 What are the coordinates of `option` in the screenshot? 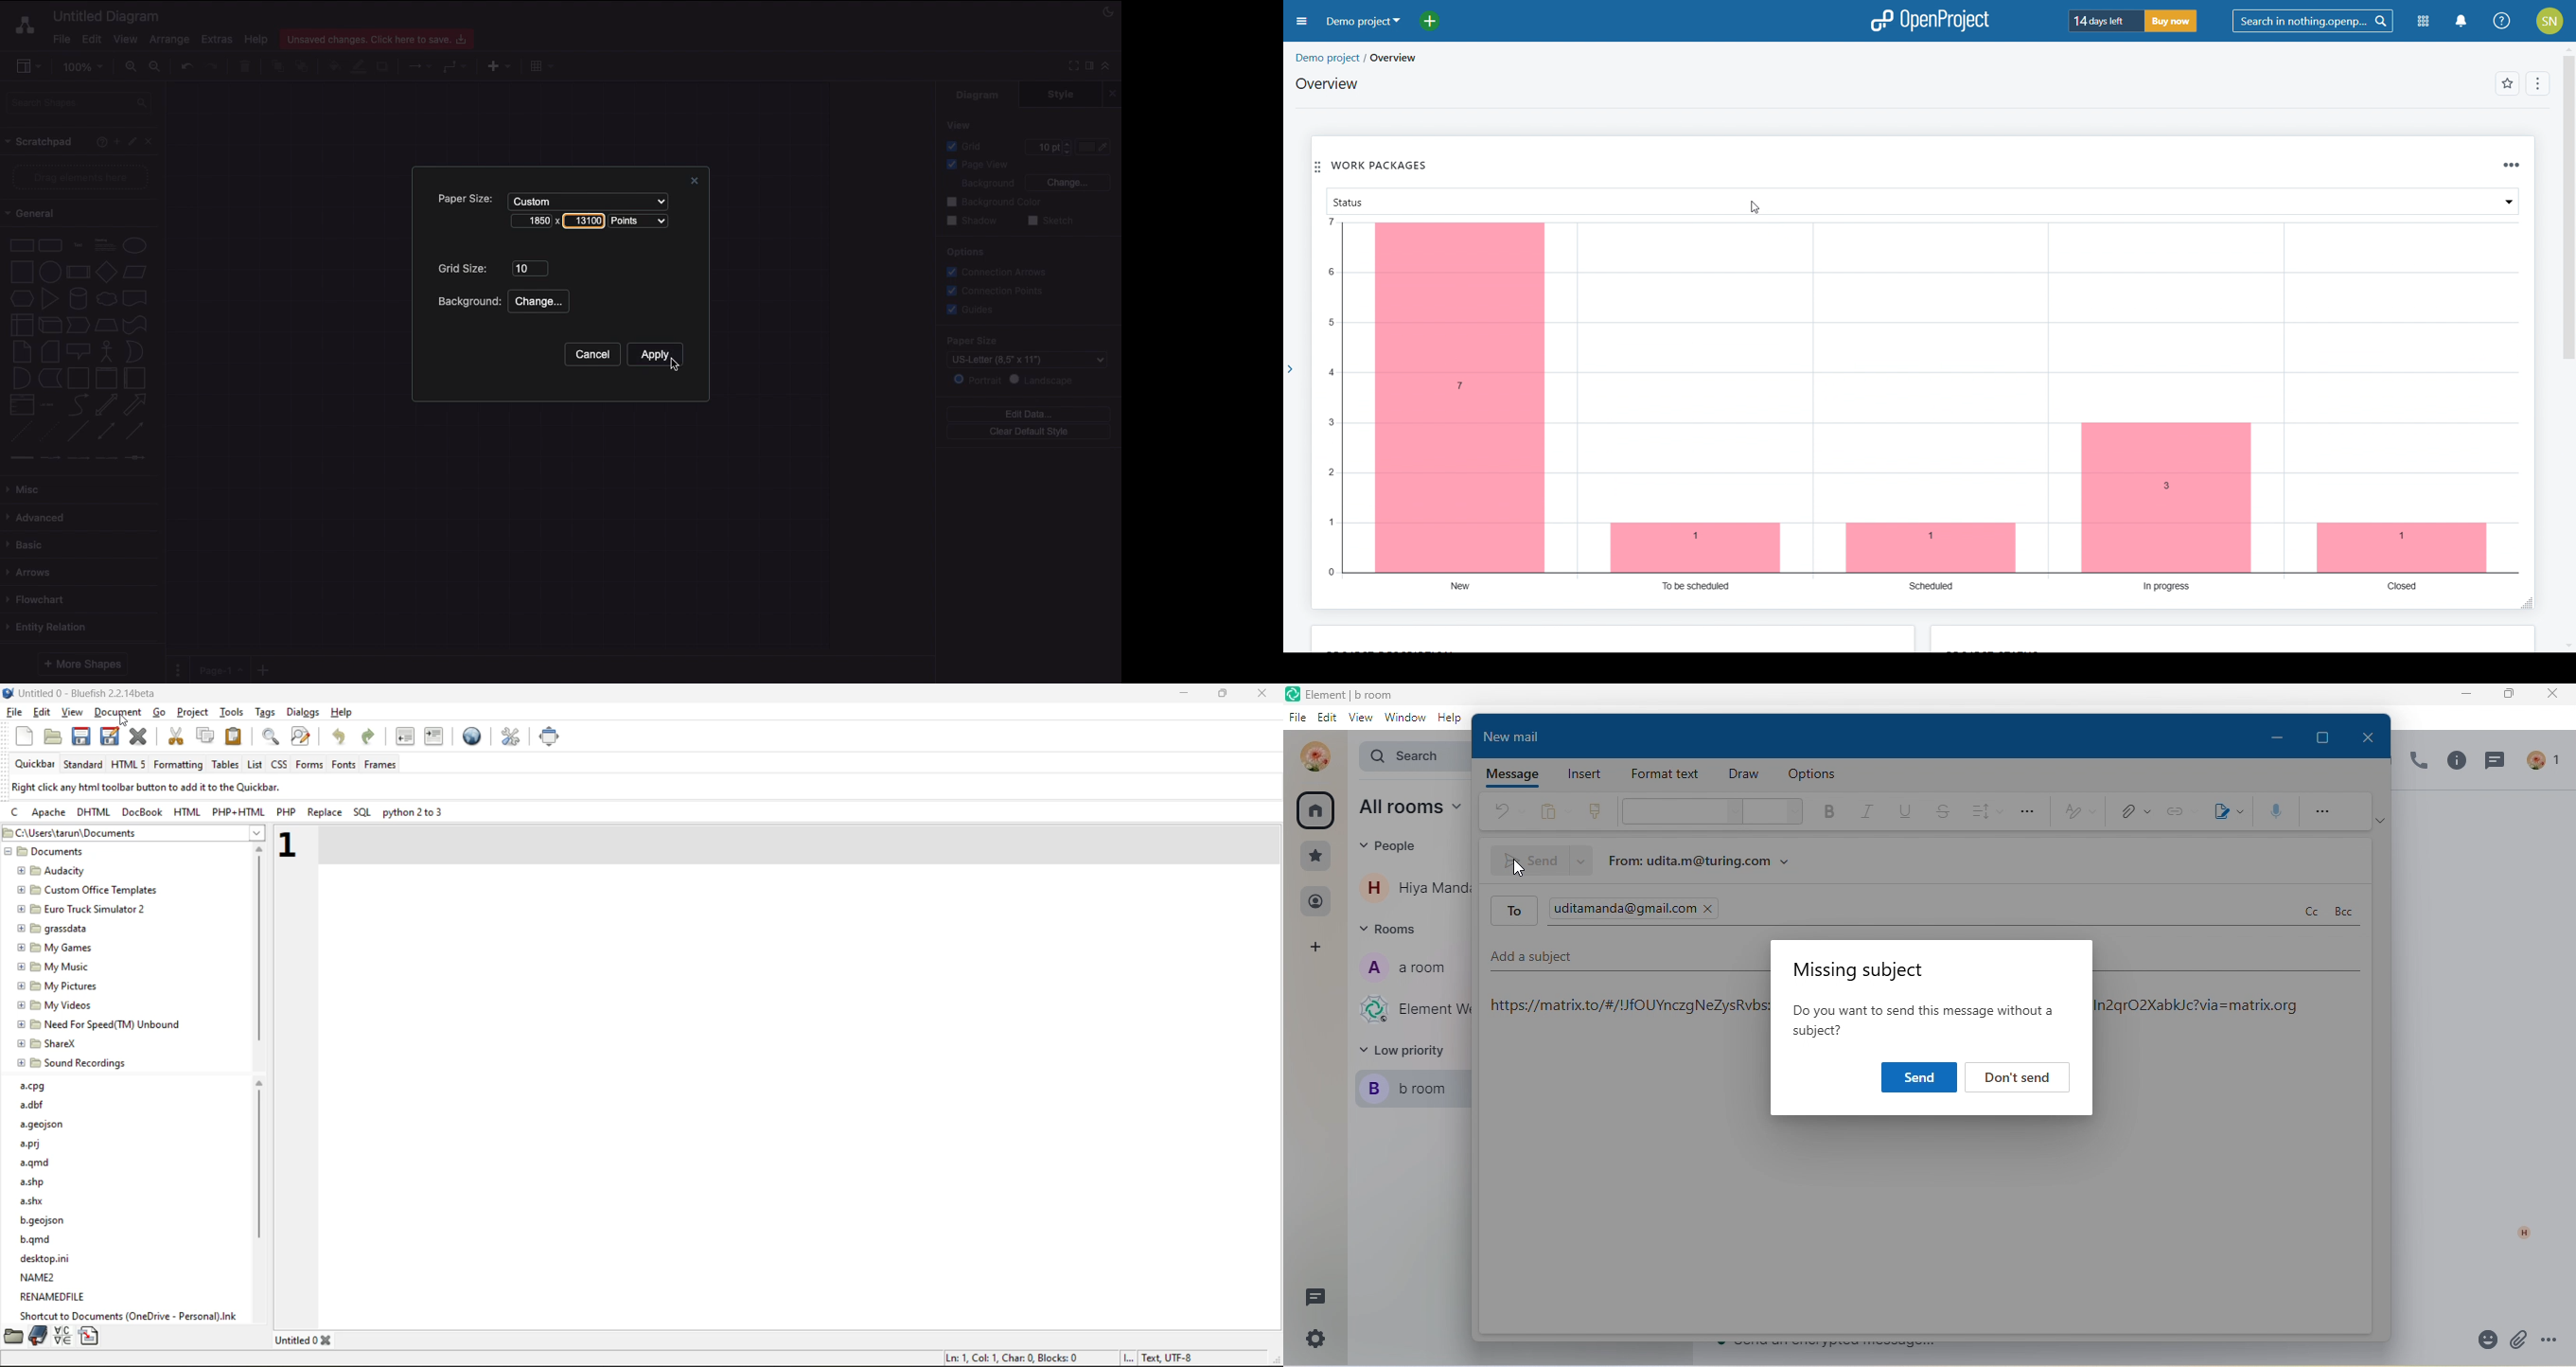 It's located at (1817, 774).